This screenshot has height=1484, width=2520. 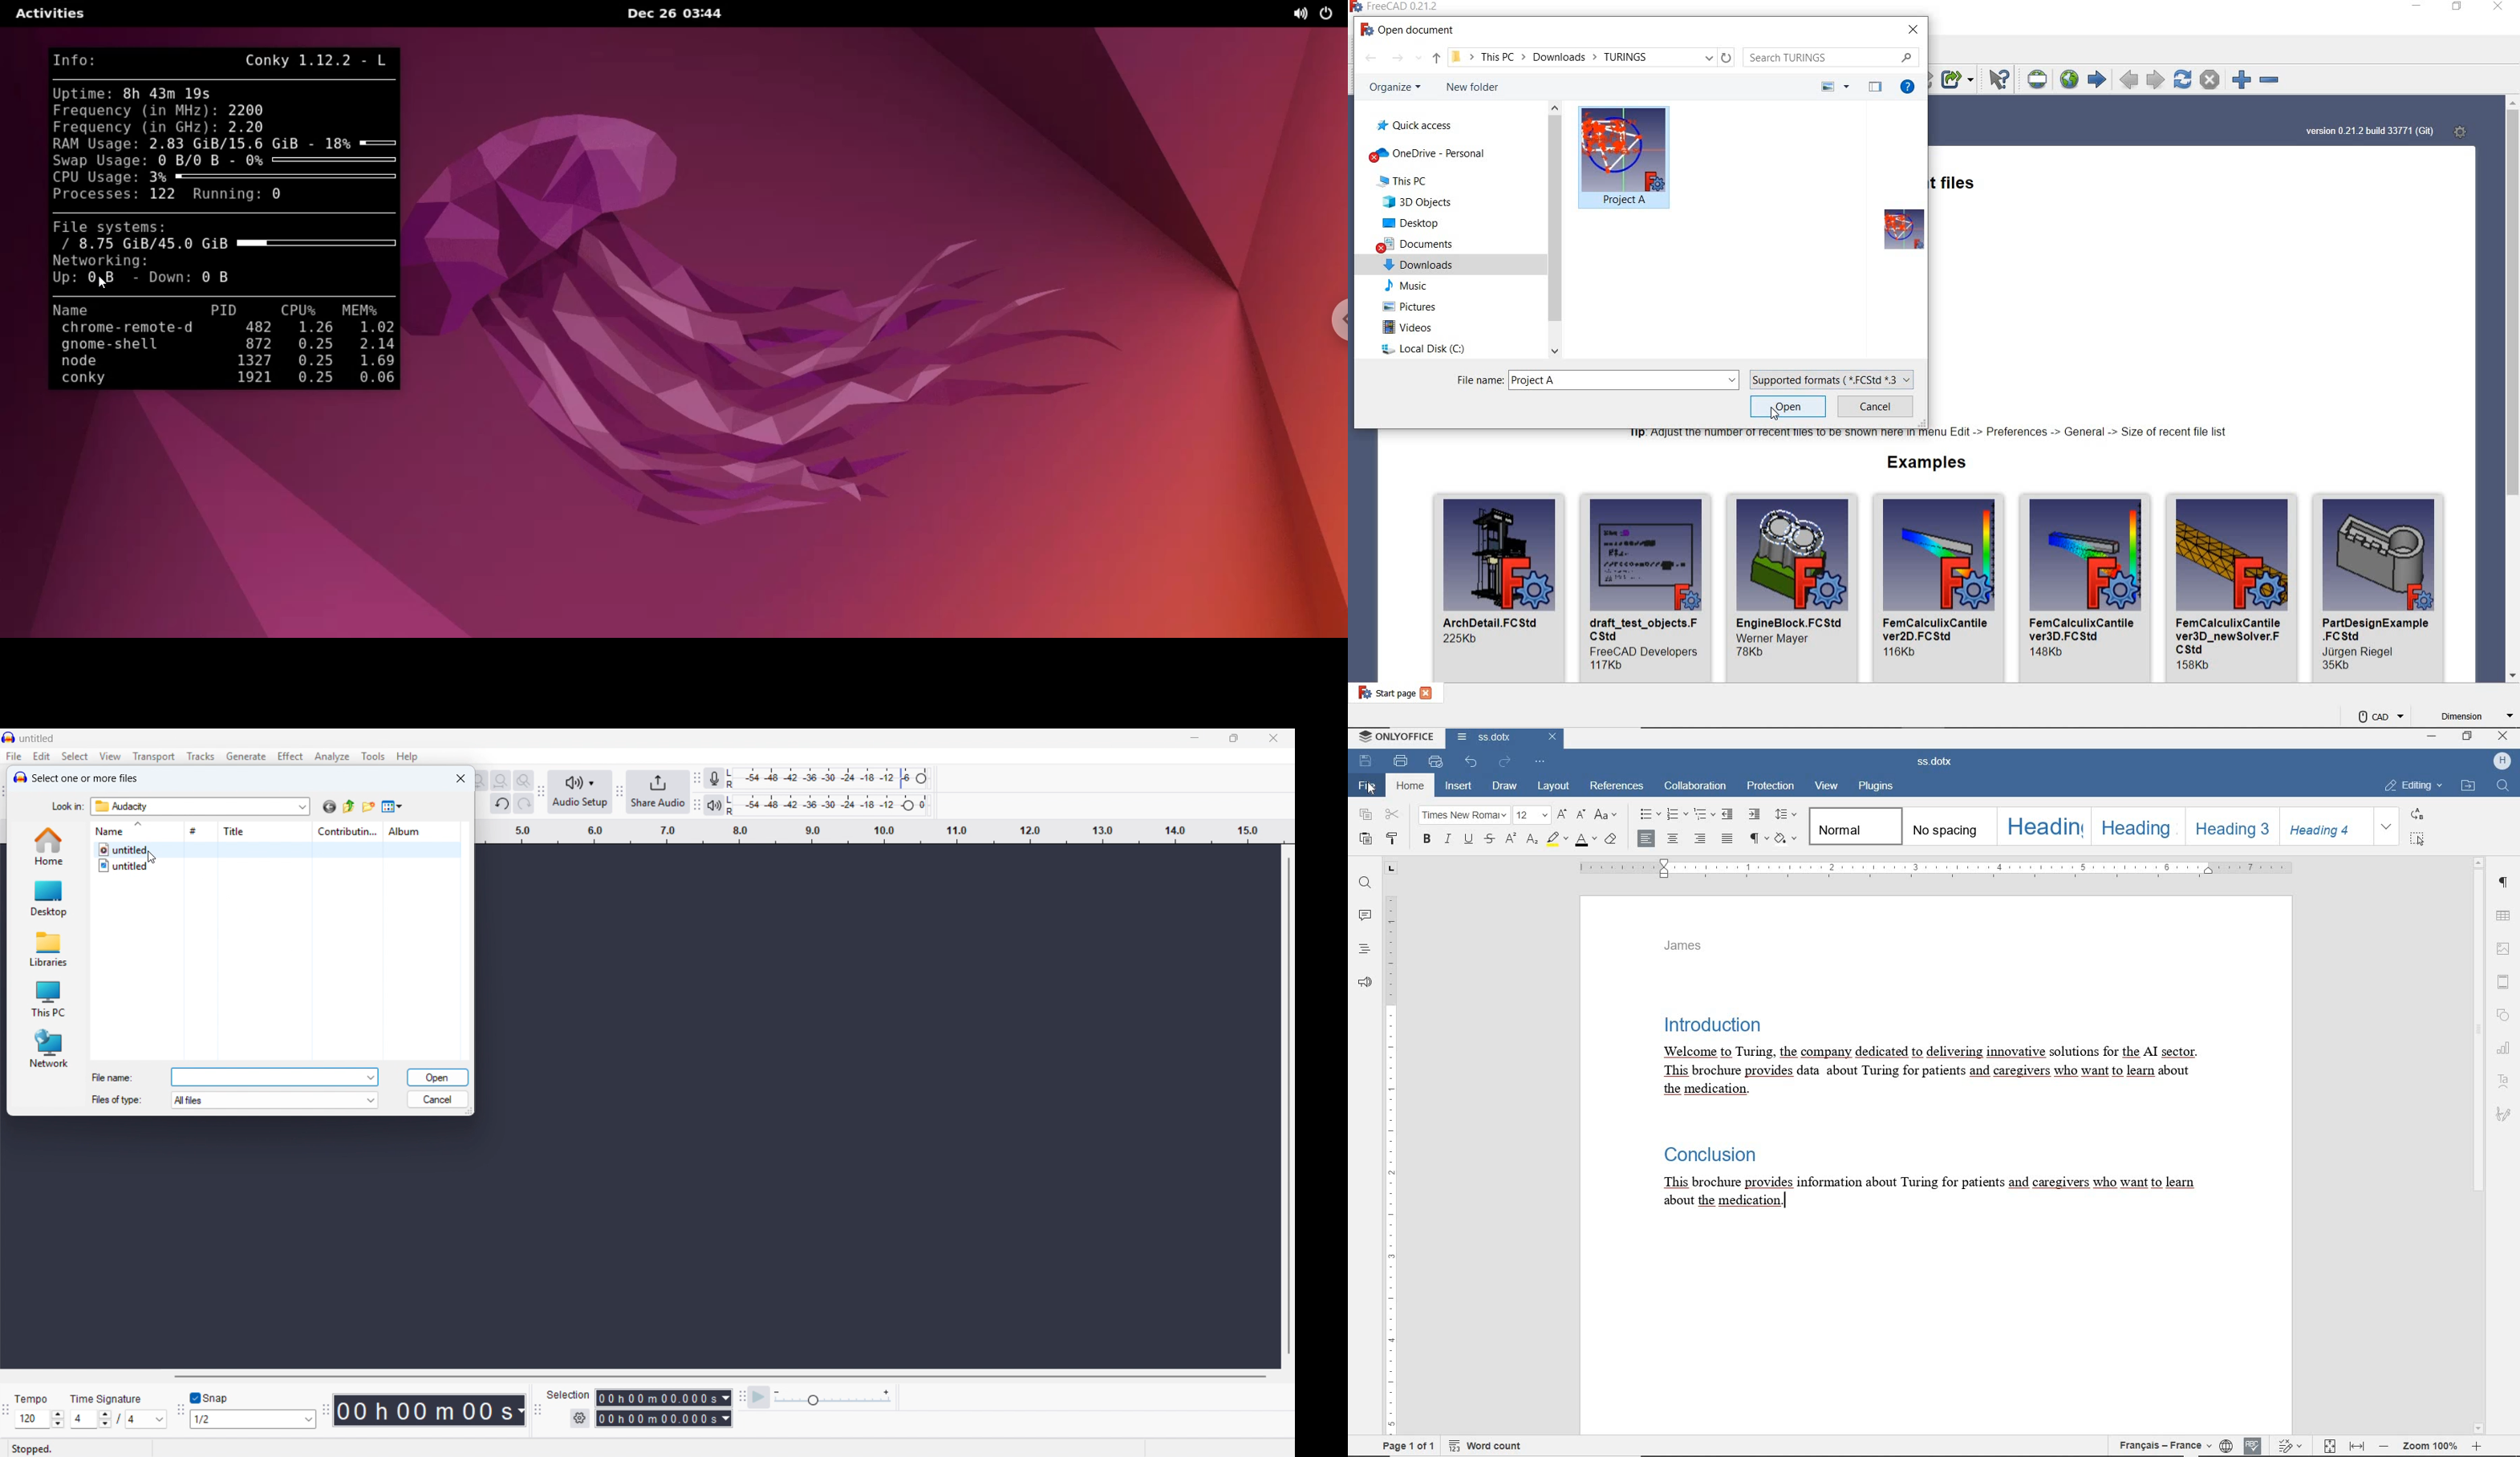 I want to click on MAKE SUB-LINK, so click(x=1957, y=81).